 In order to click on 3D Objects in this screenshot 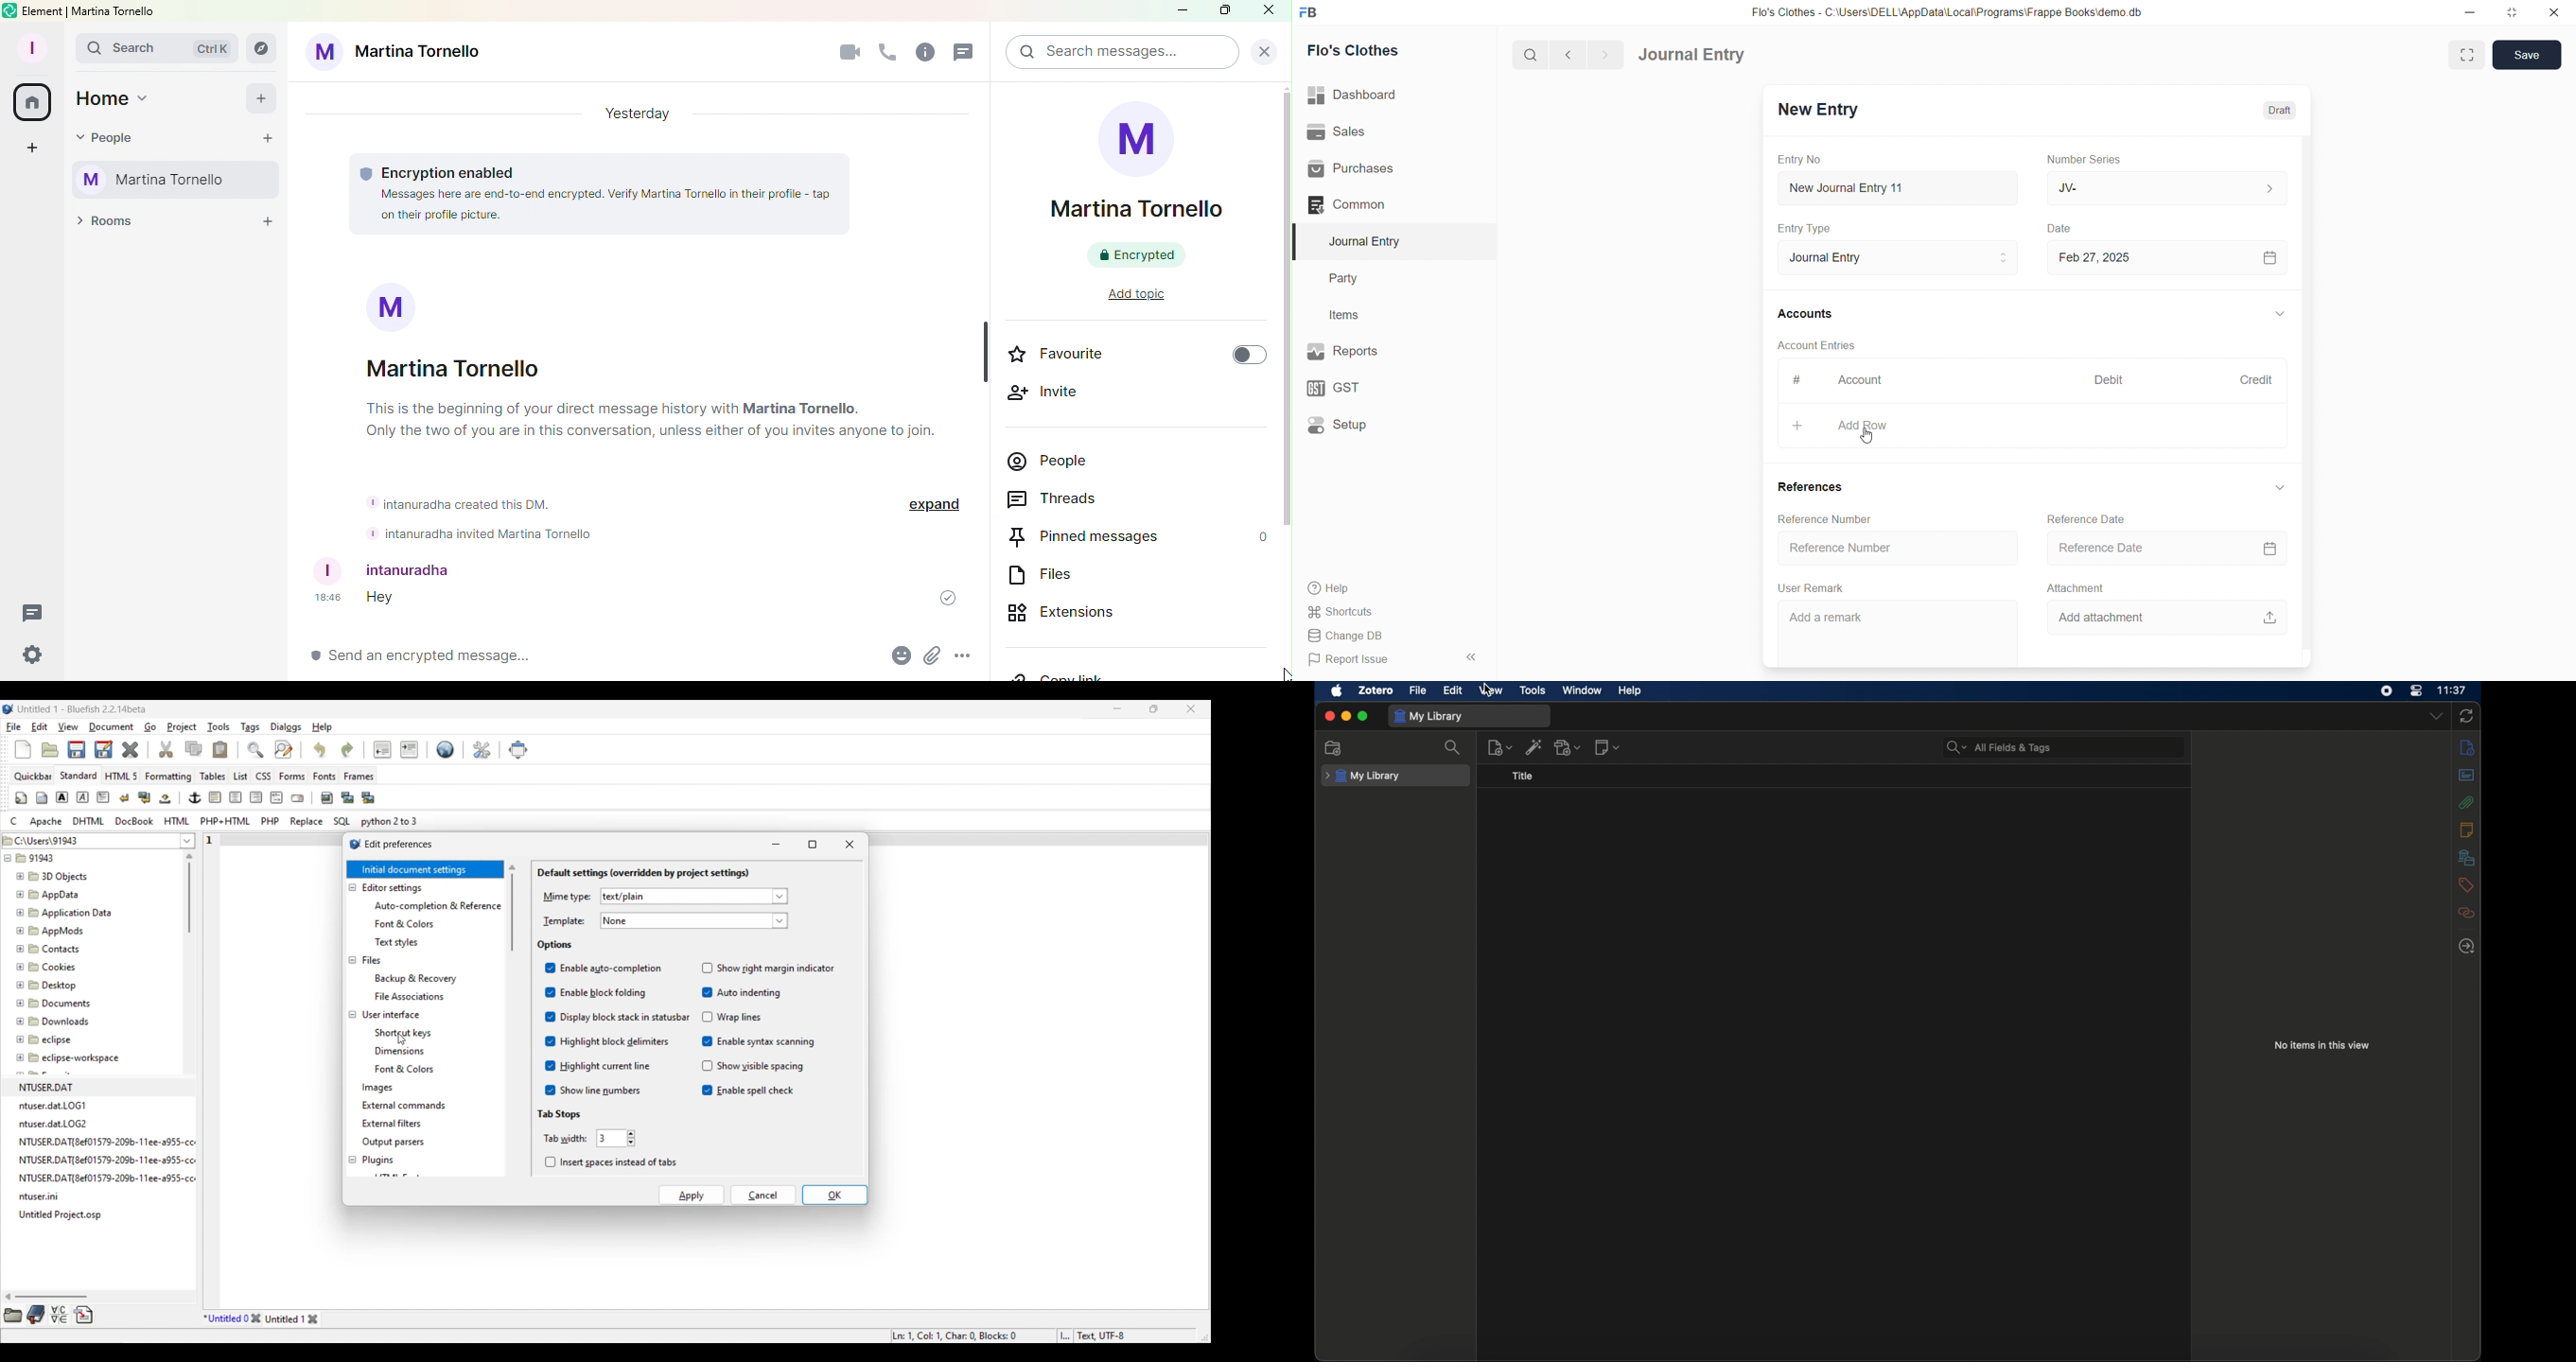, I will do `click(54, 876)`.